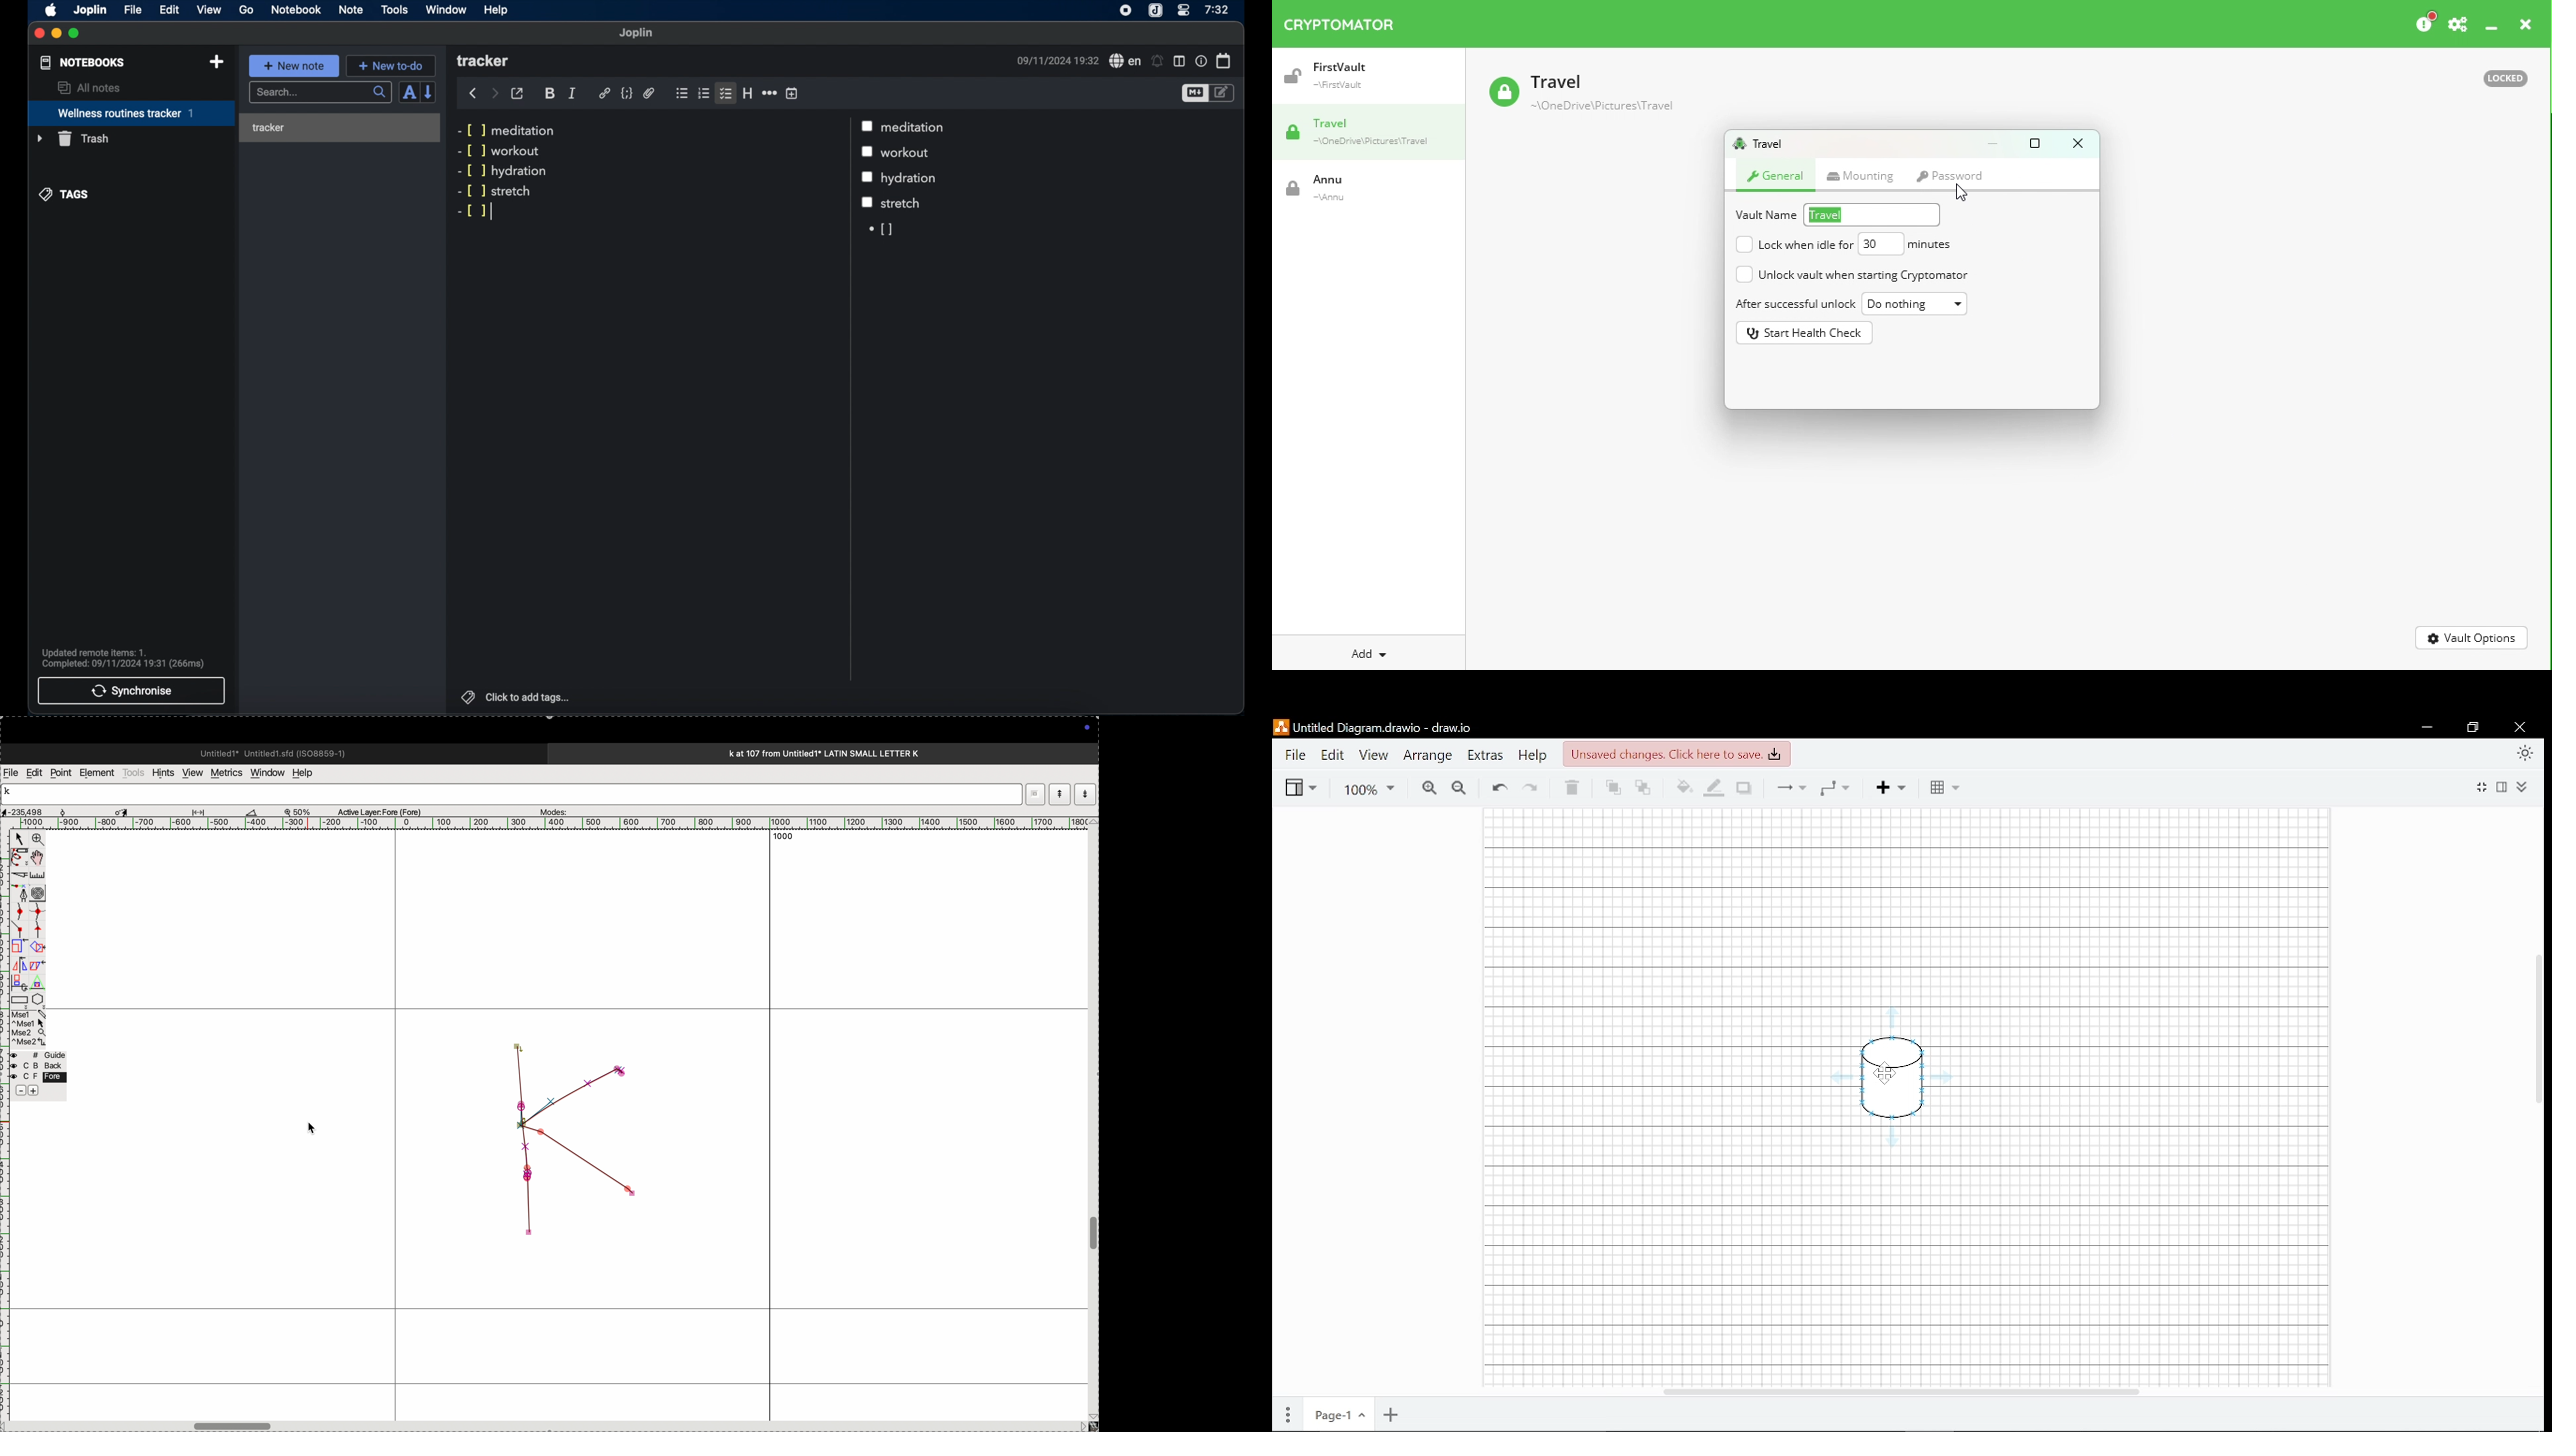  Describe the element at coordinates (505, 172) in the screenshot. I see `-[ ] hydration` at that location.